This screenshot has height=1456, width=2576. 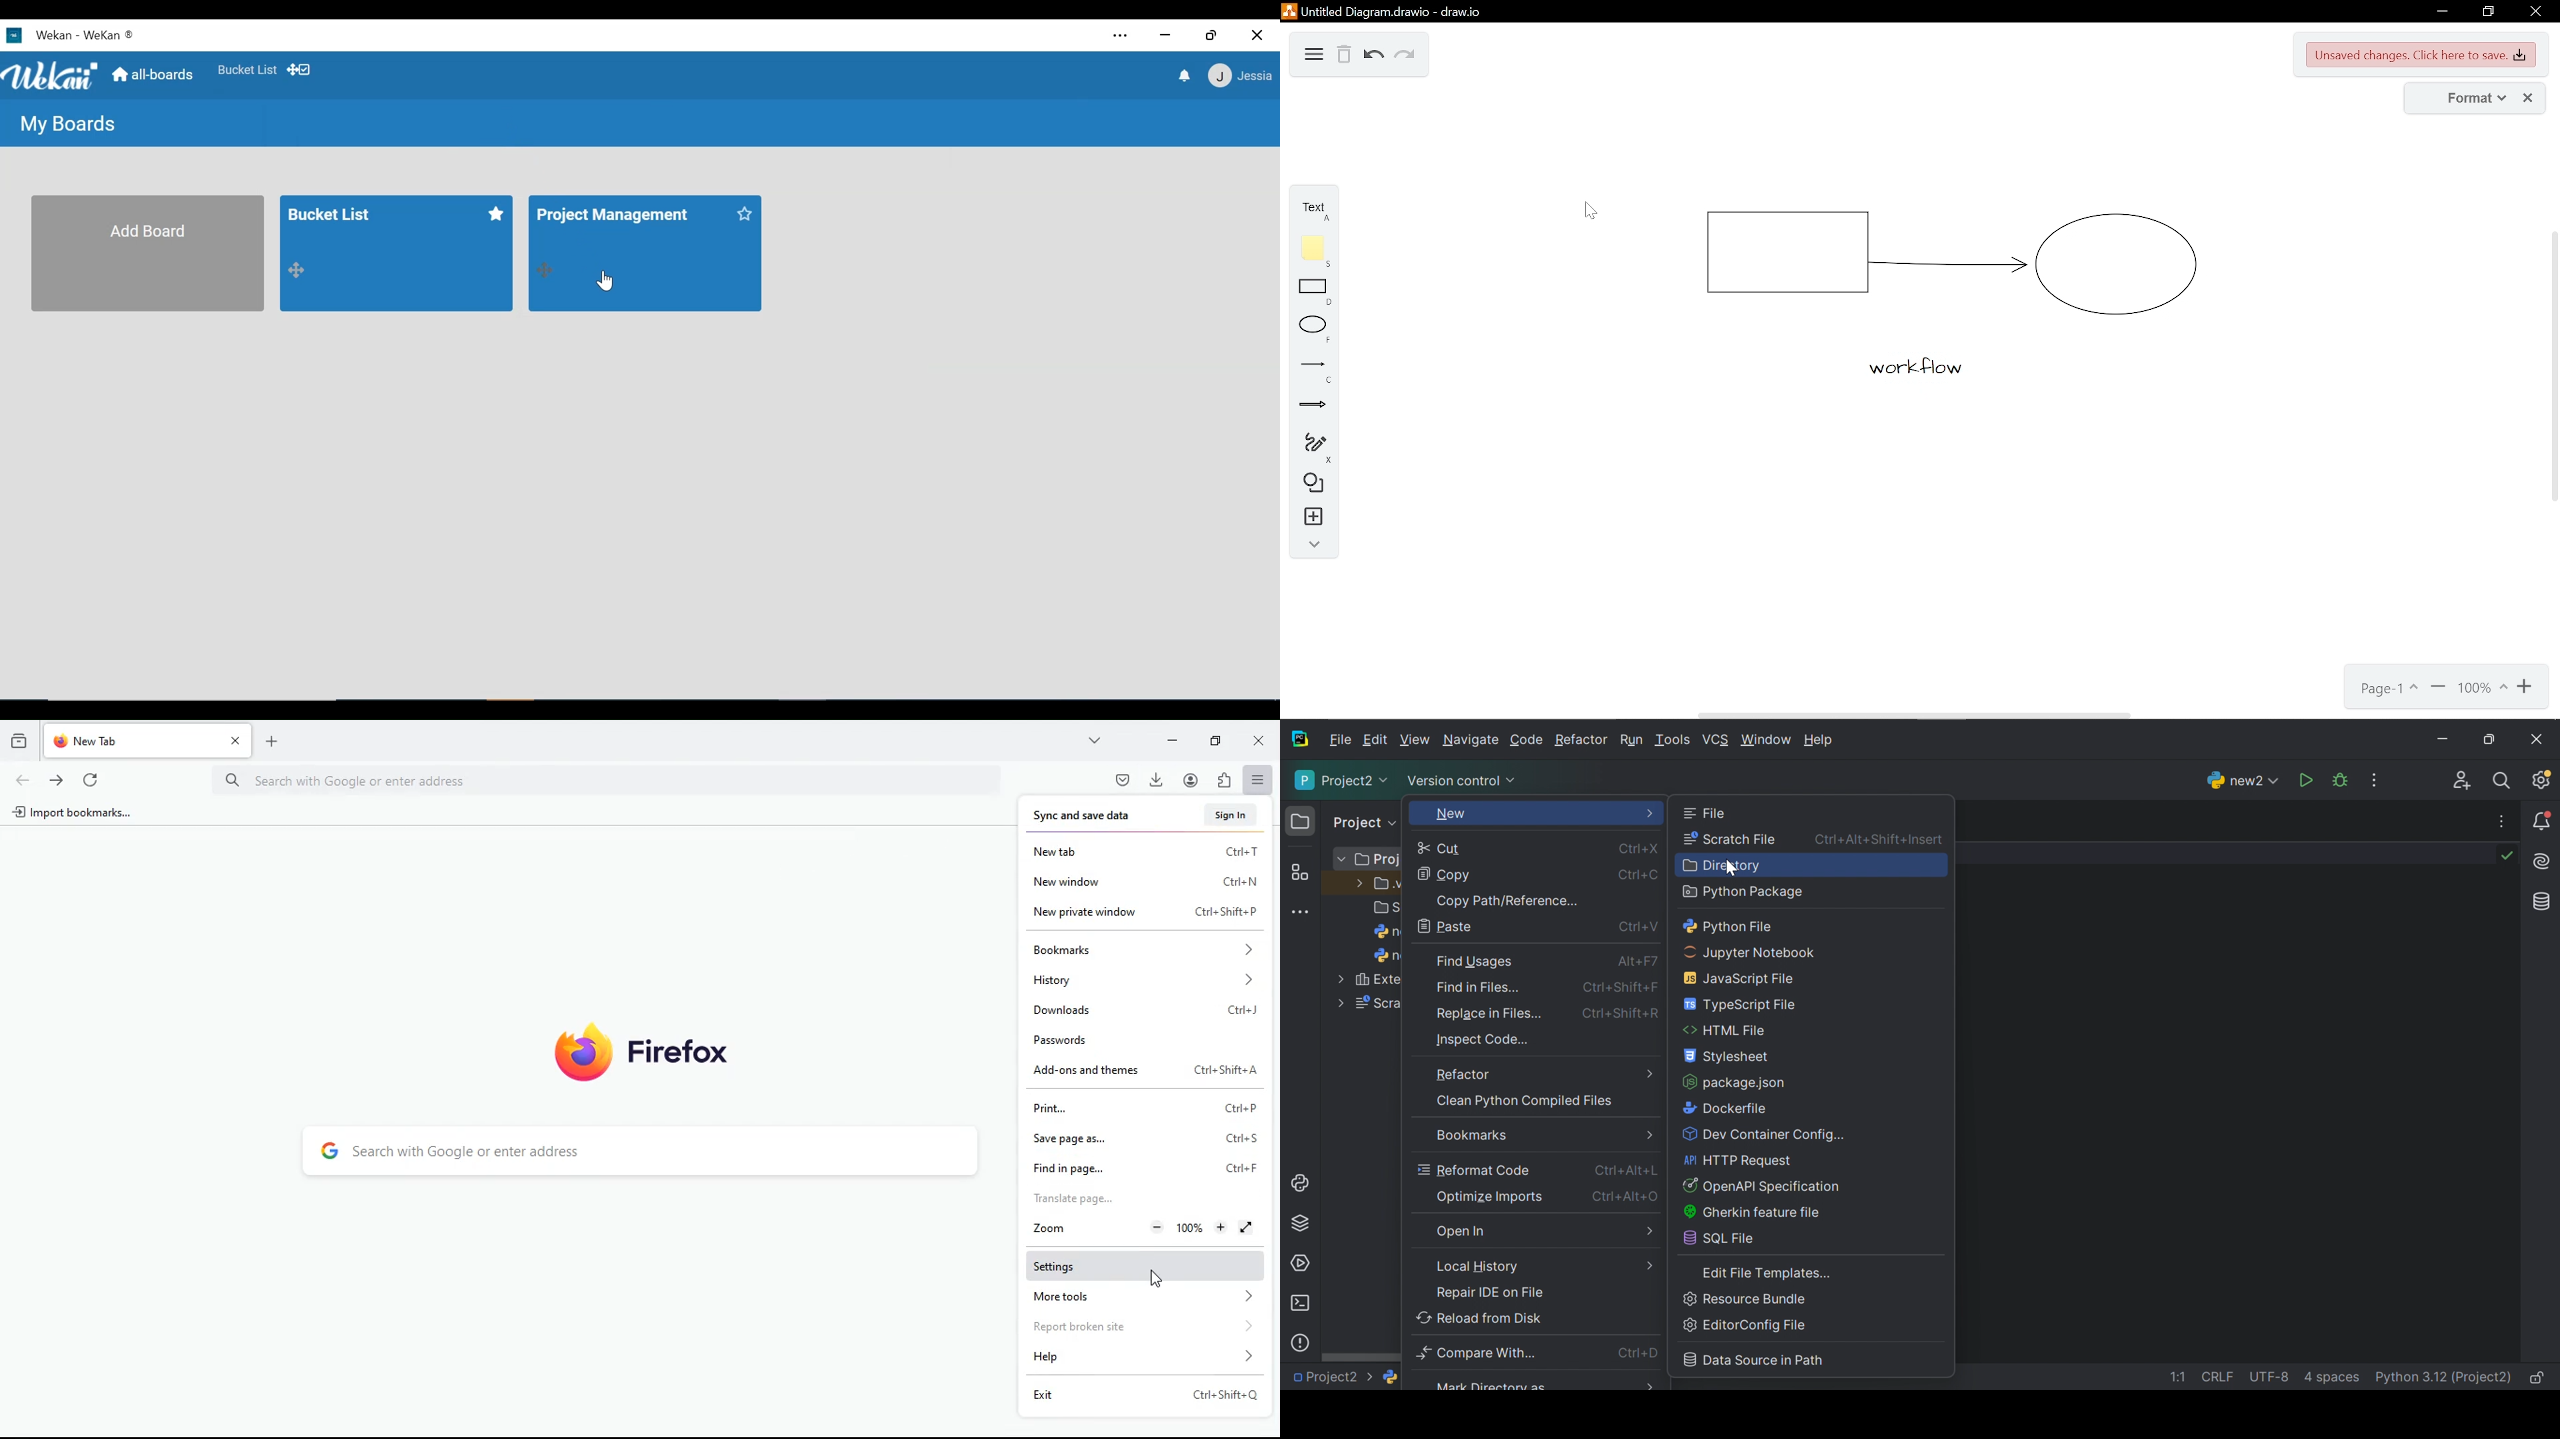 I want to click on extentions, so click(x=1224, y=782).